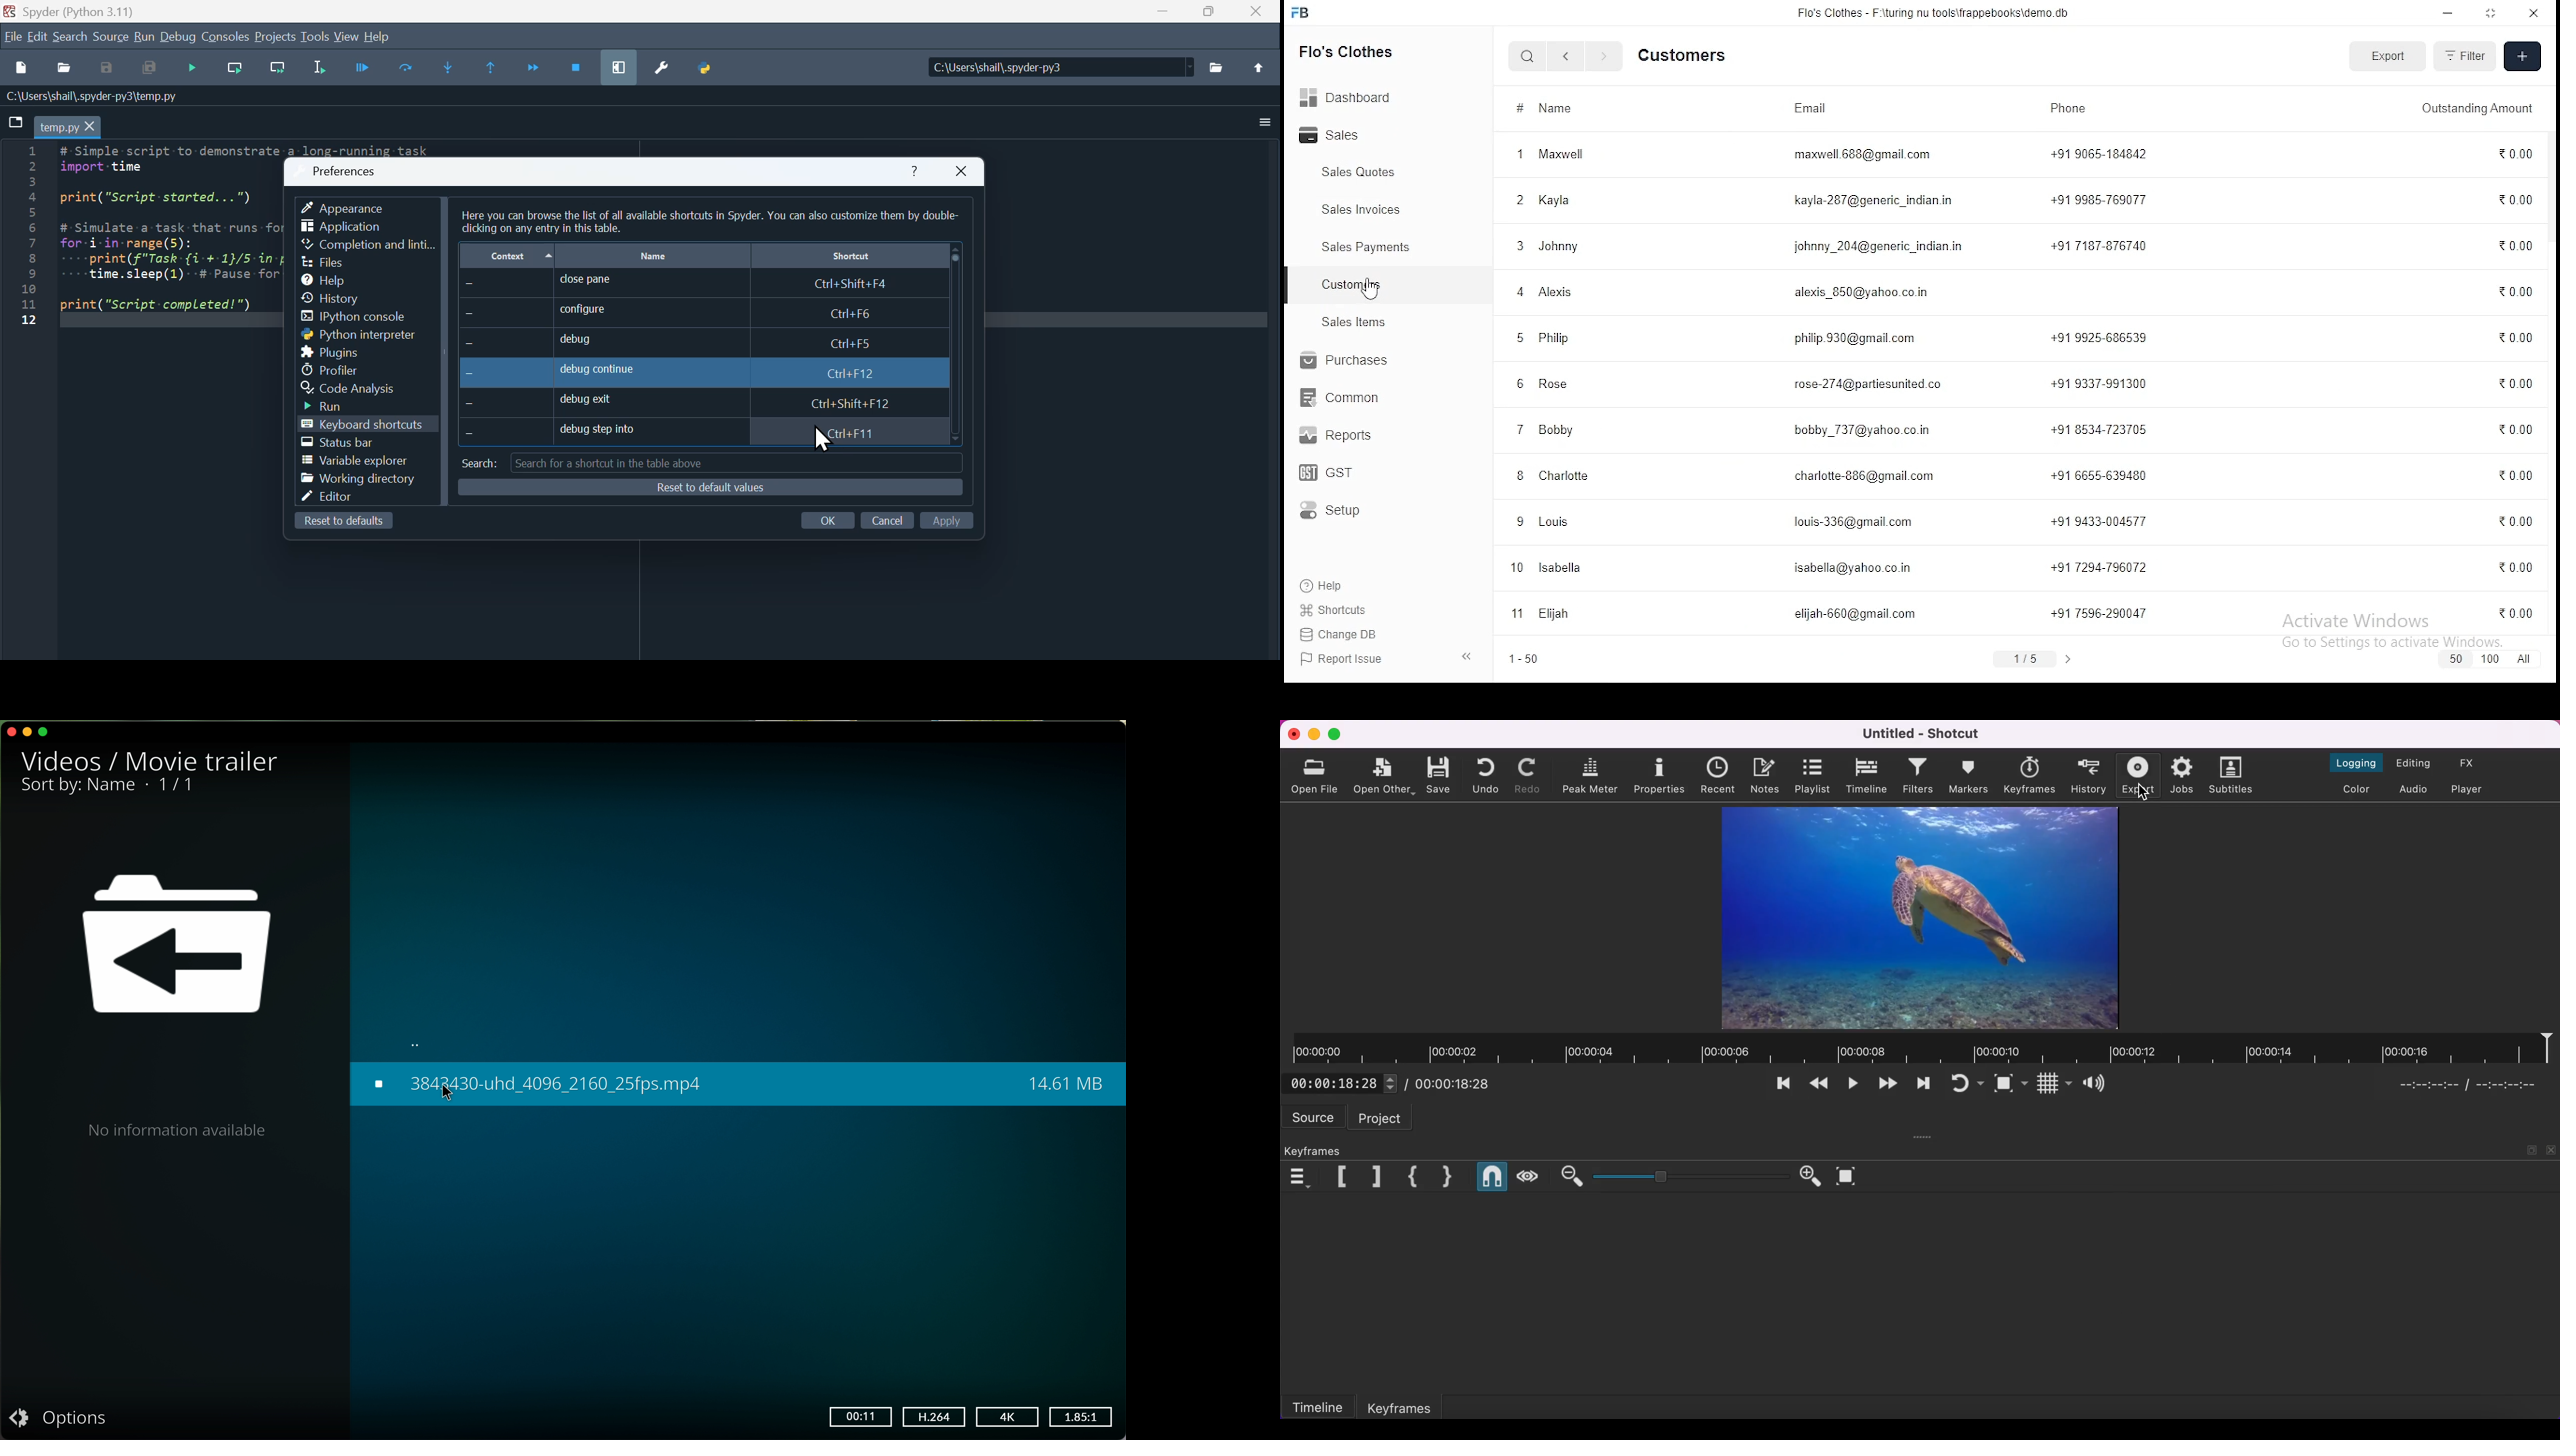  What do you see at coordinates (689, 313) in the screenshot?
I see `Configure` at bounding box center [689, 313].